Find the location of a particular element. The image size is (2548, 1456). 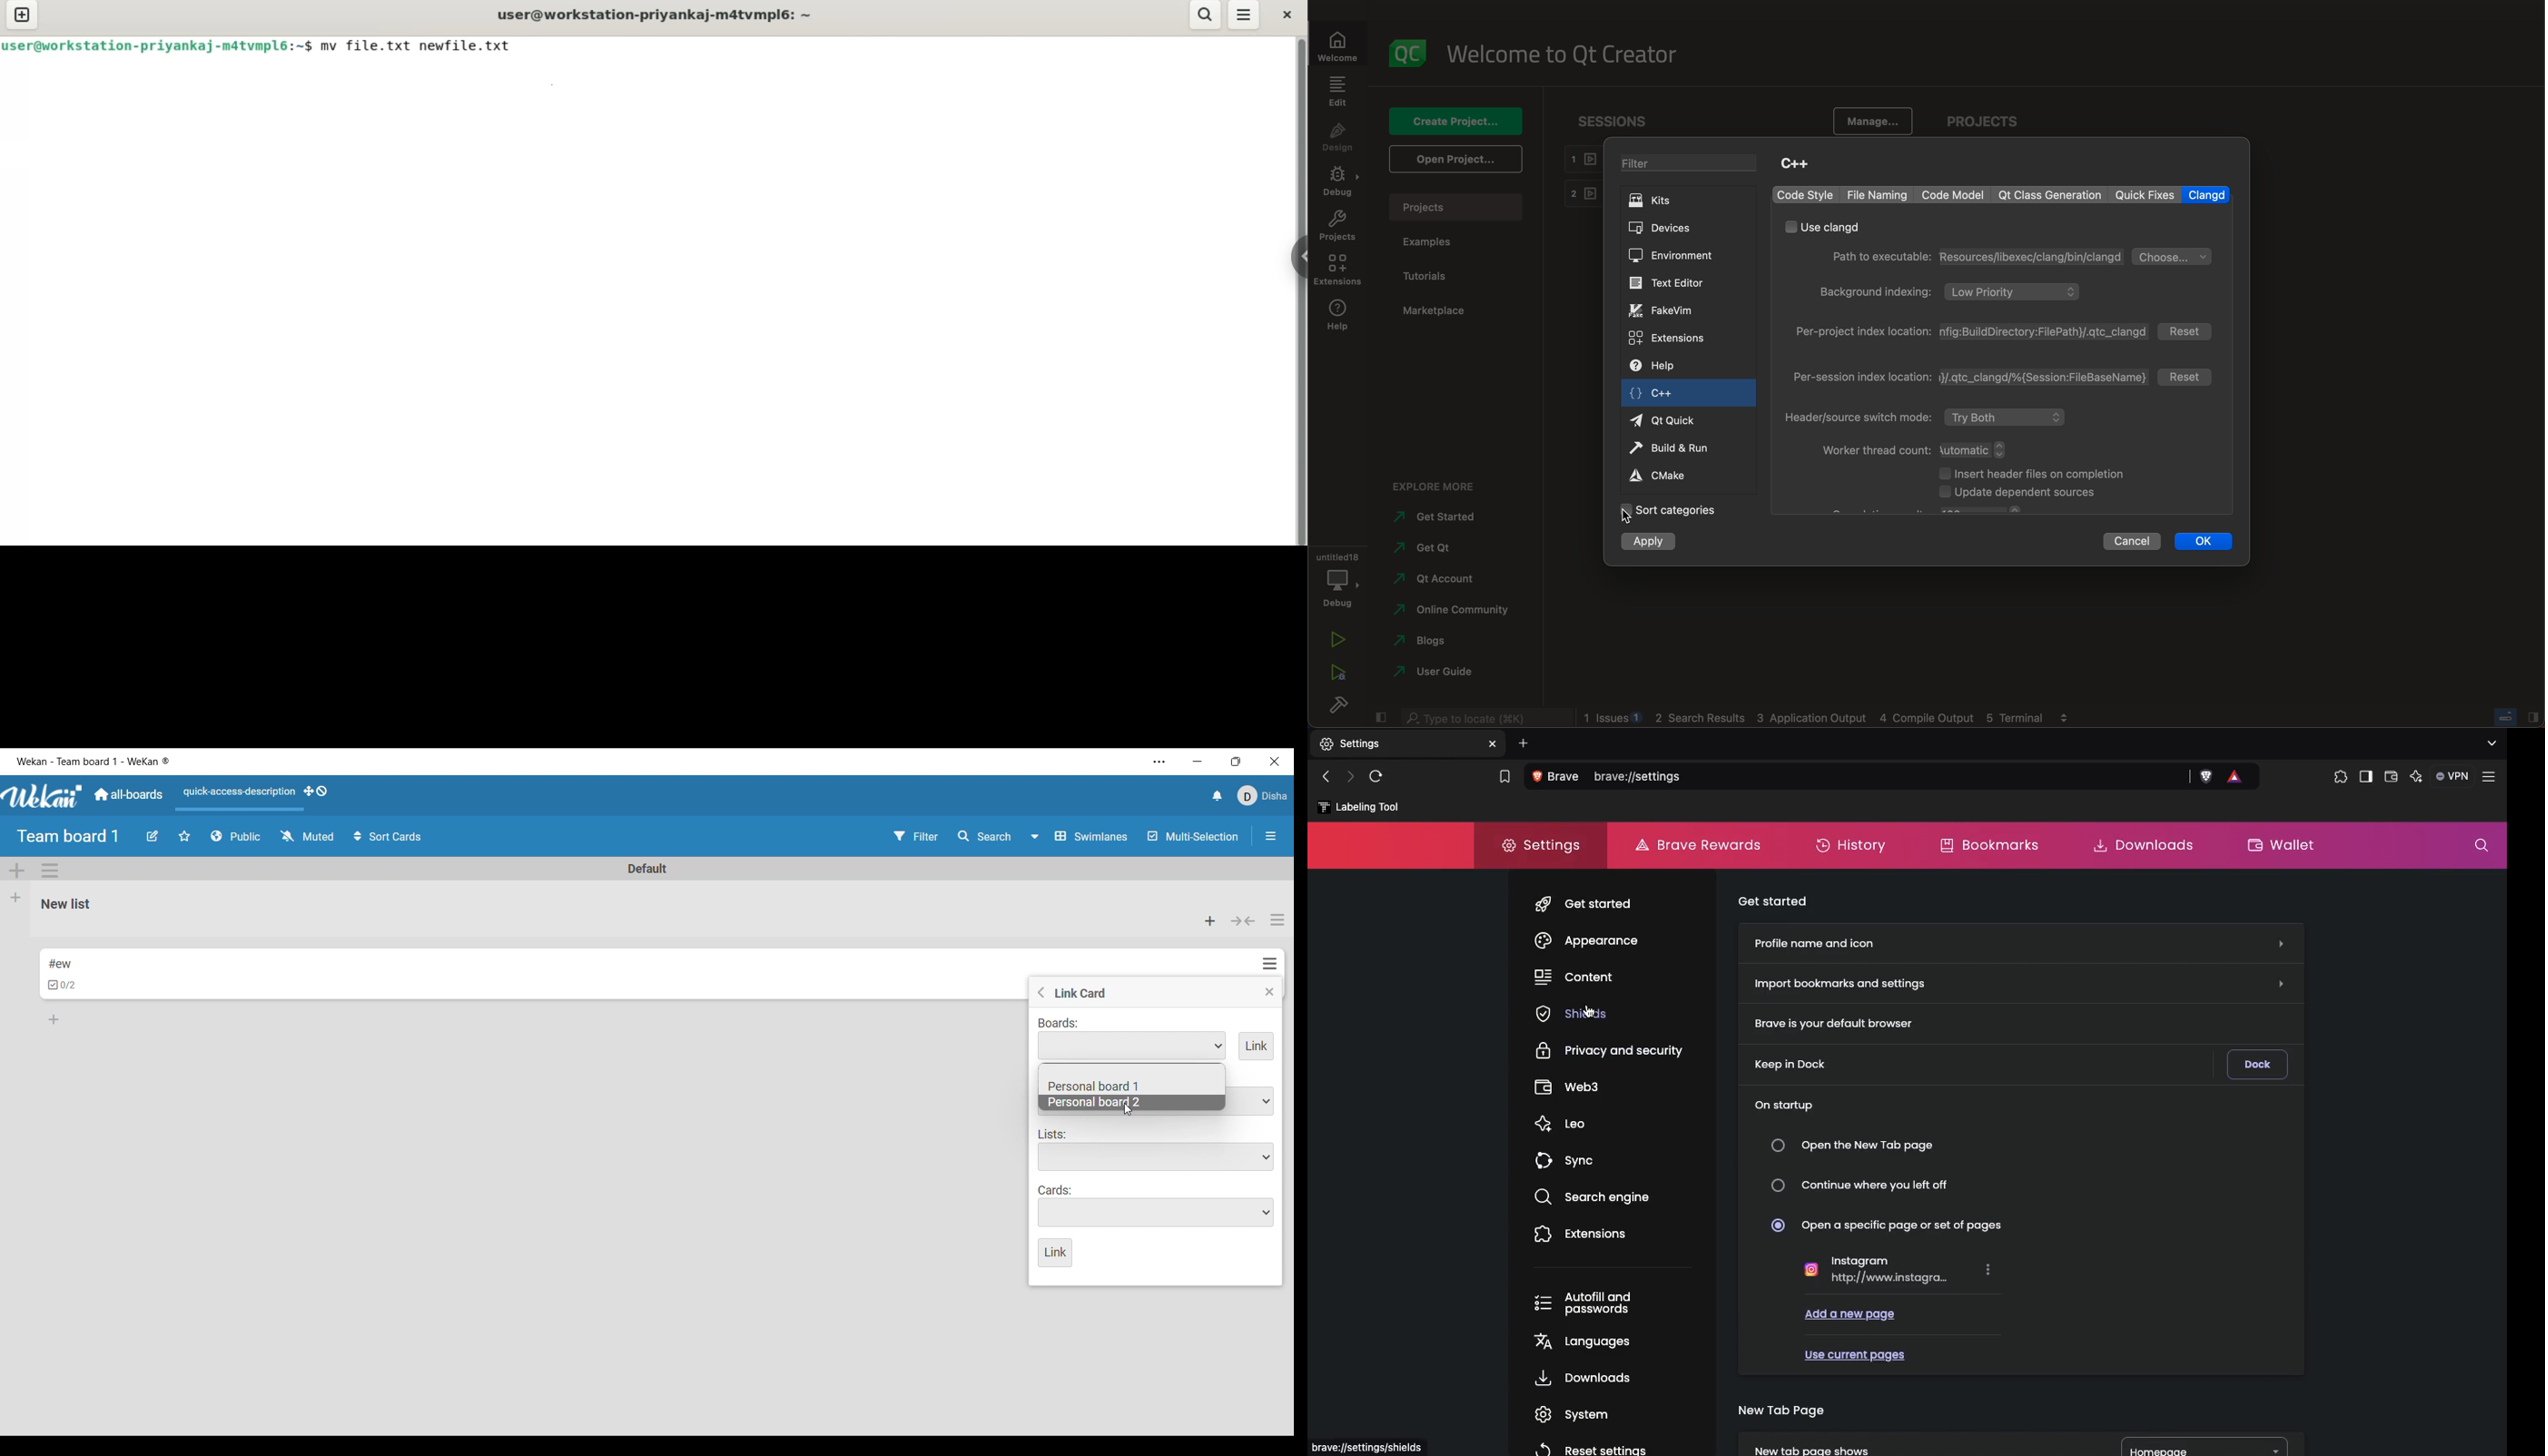

started is located at coordinates (1434, 516).